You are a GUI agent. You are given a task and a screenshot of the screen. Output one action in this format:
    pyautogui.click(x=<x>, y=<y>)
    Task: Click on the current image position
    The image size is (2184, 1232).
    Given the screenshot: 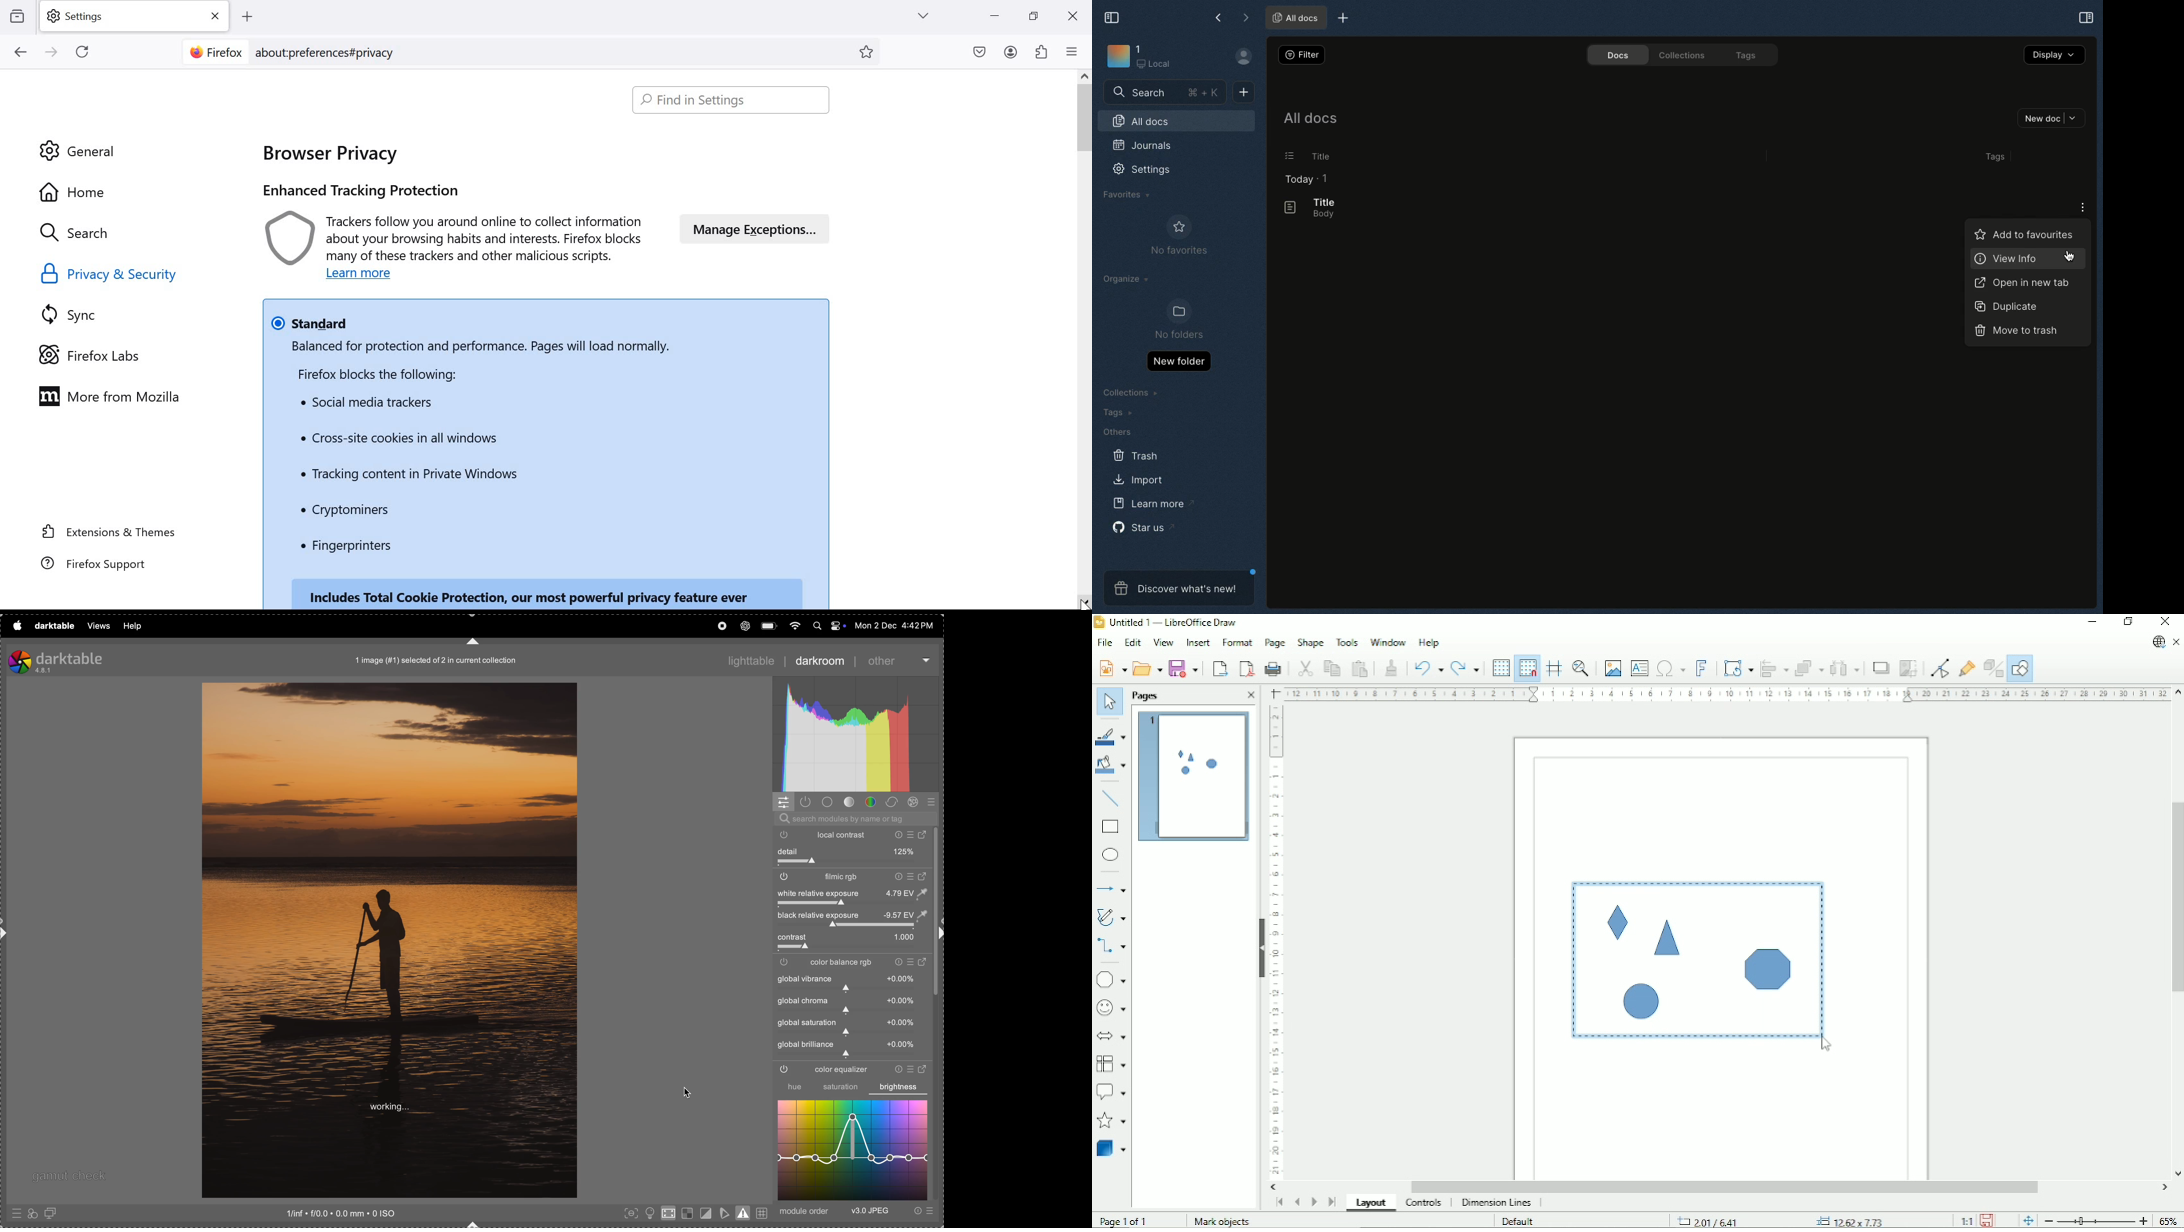 What is the action you would take?
    pyautogui.click(x=437, y=661)
    